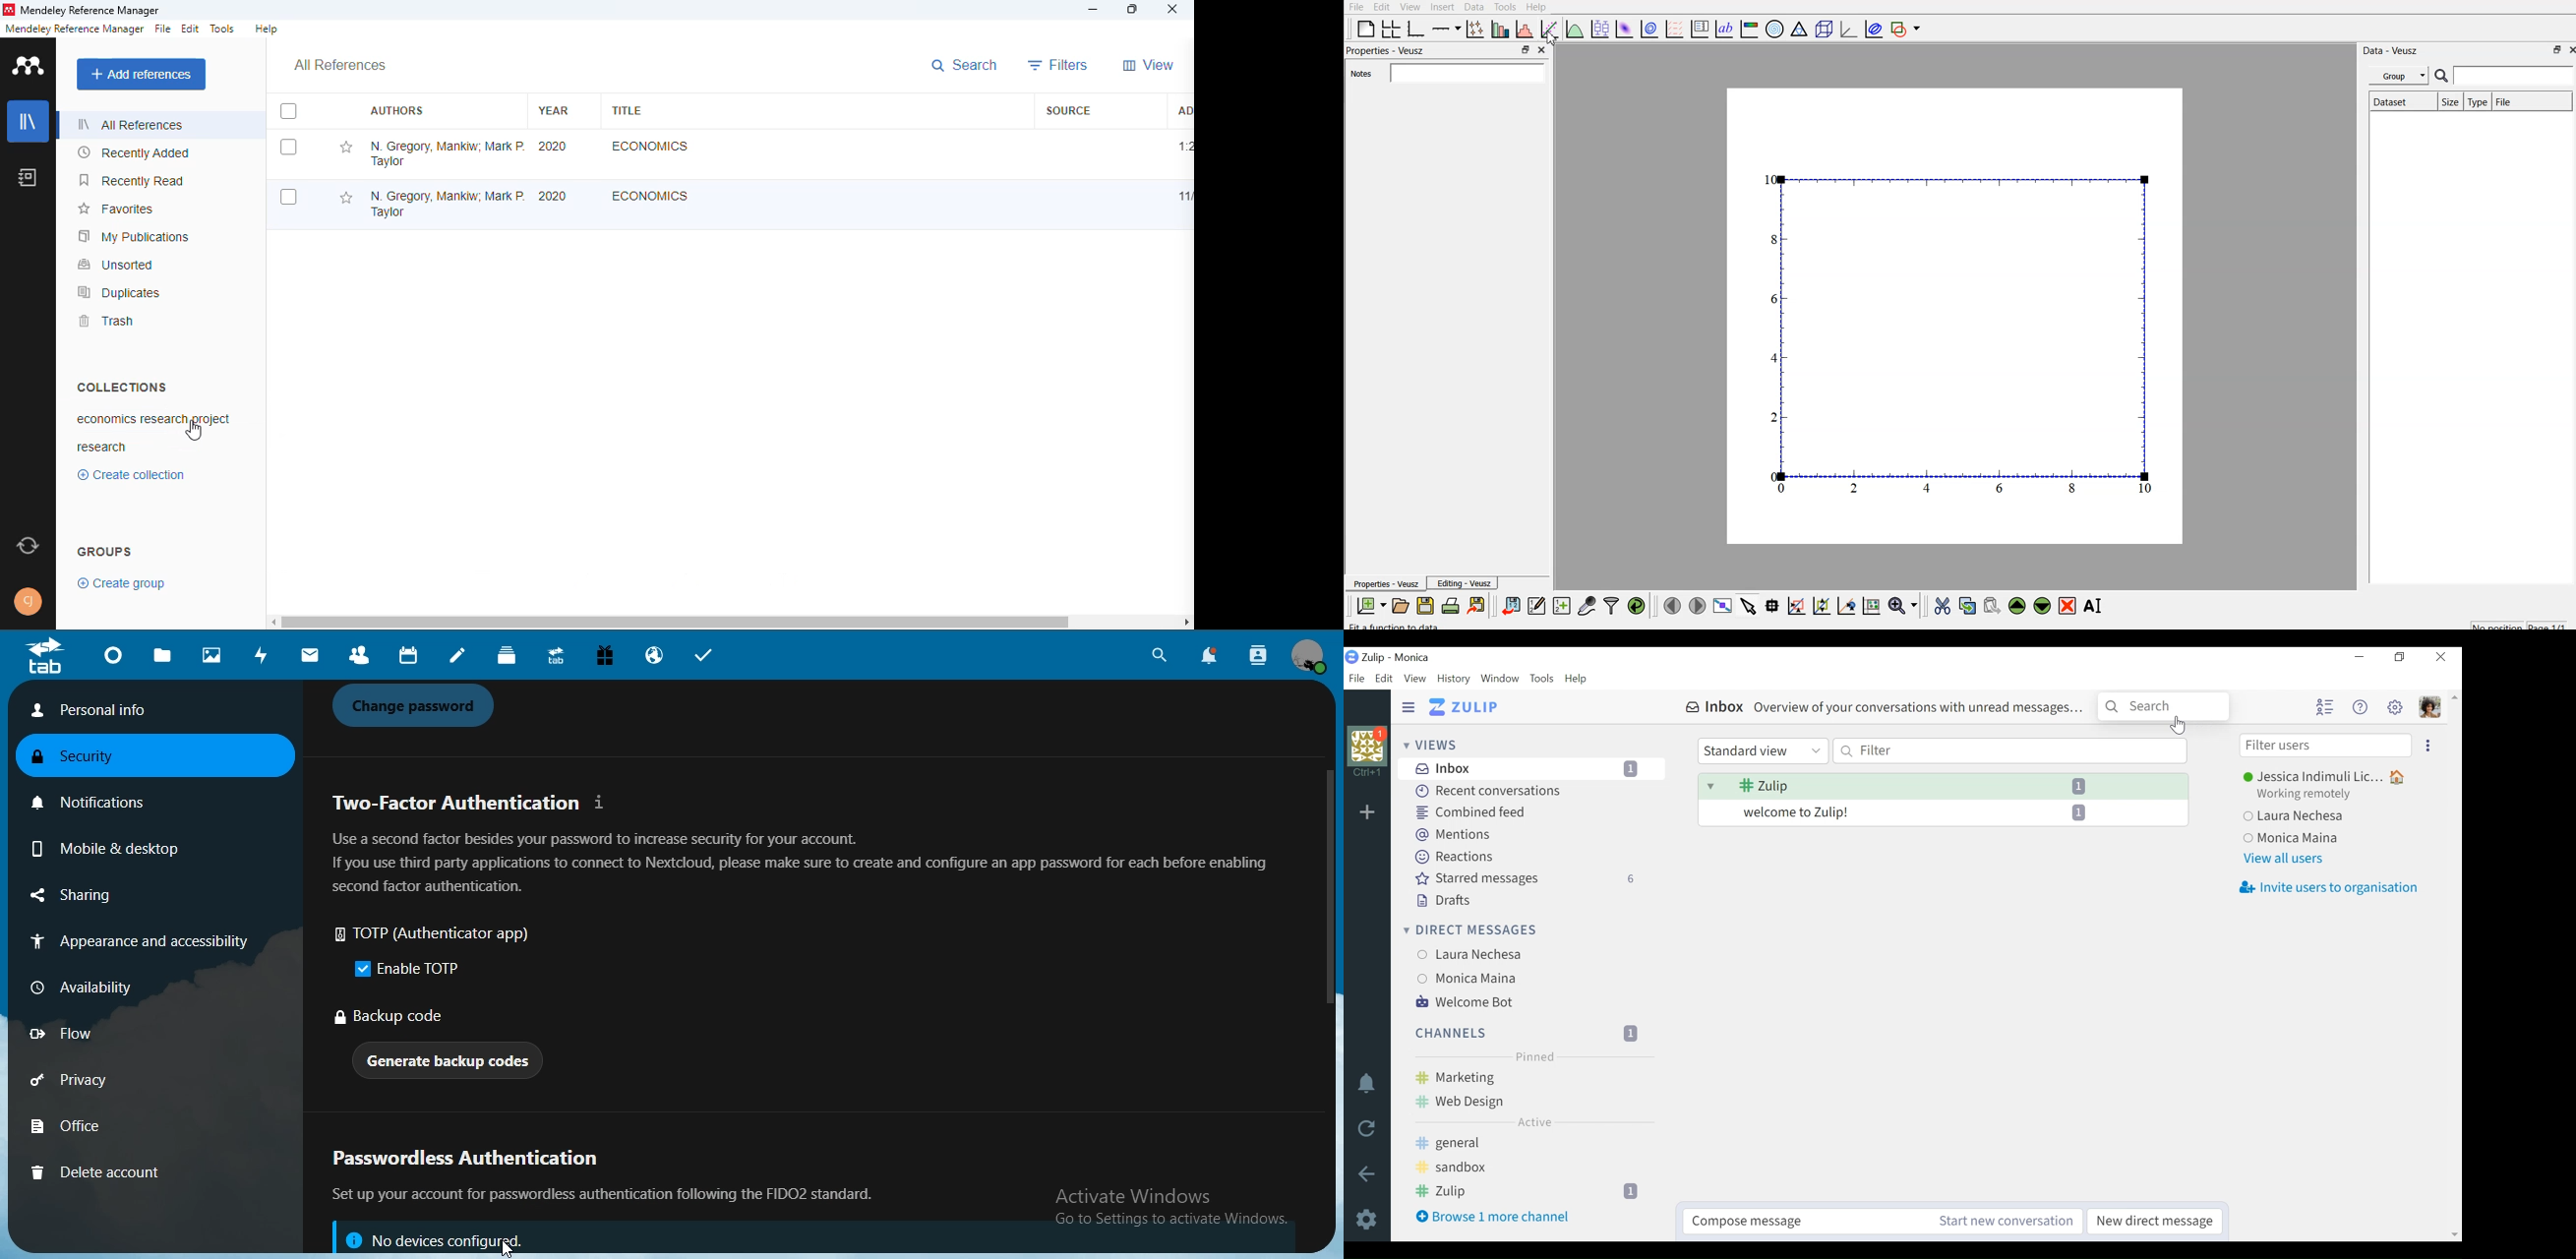 This screenshot has width=2576, height=1260. Describe the element at coordinates (626, 110) in the screenshot. I see `title` at that location.